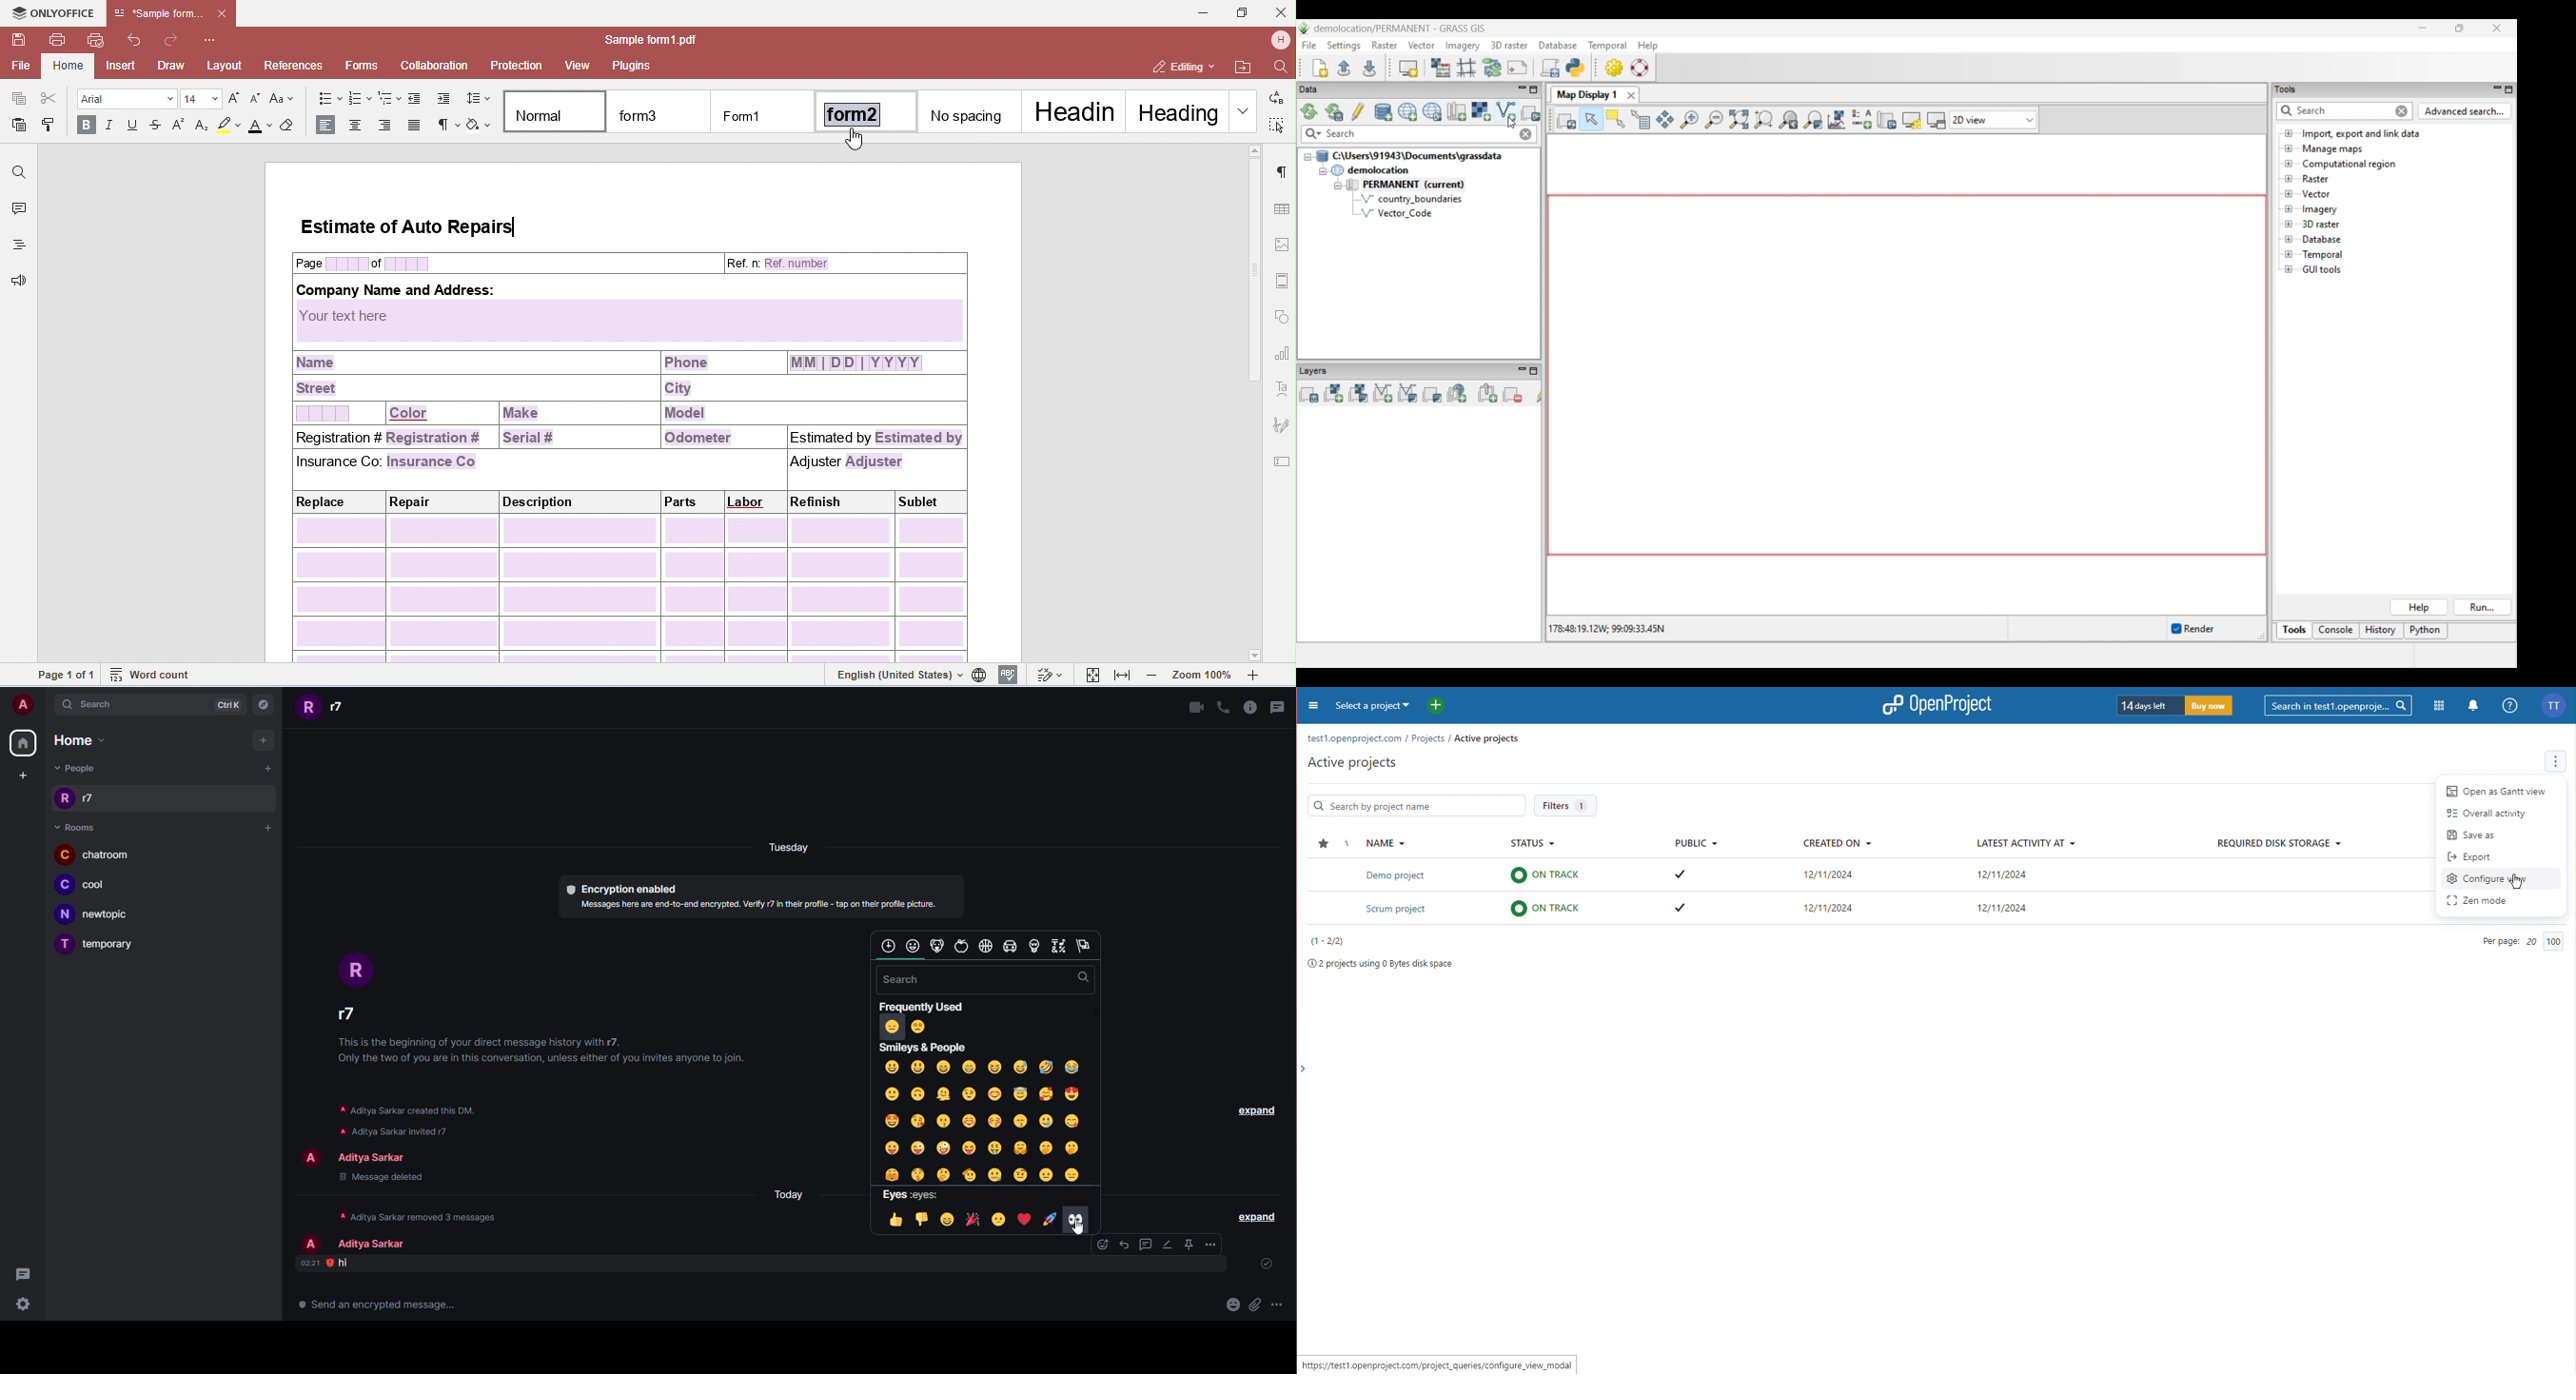 The height and width of the screenshot is (1400, 2576). Describe the element at coordinates (908, 981) in the screenshot. I see `search` at that location.